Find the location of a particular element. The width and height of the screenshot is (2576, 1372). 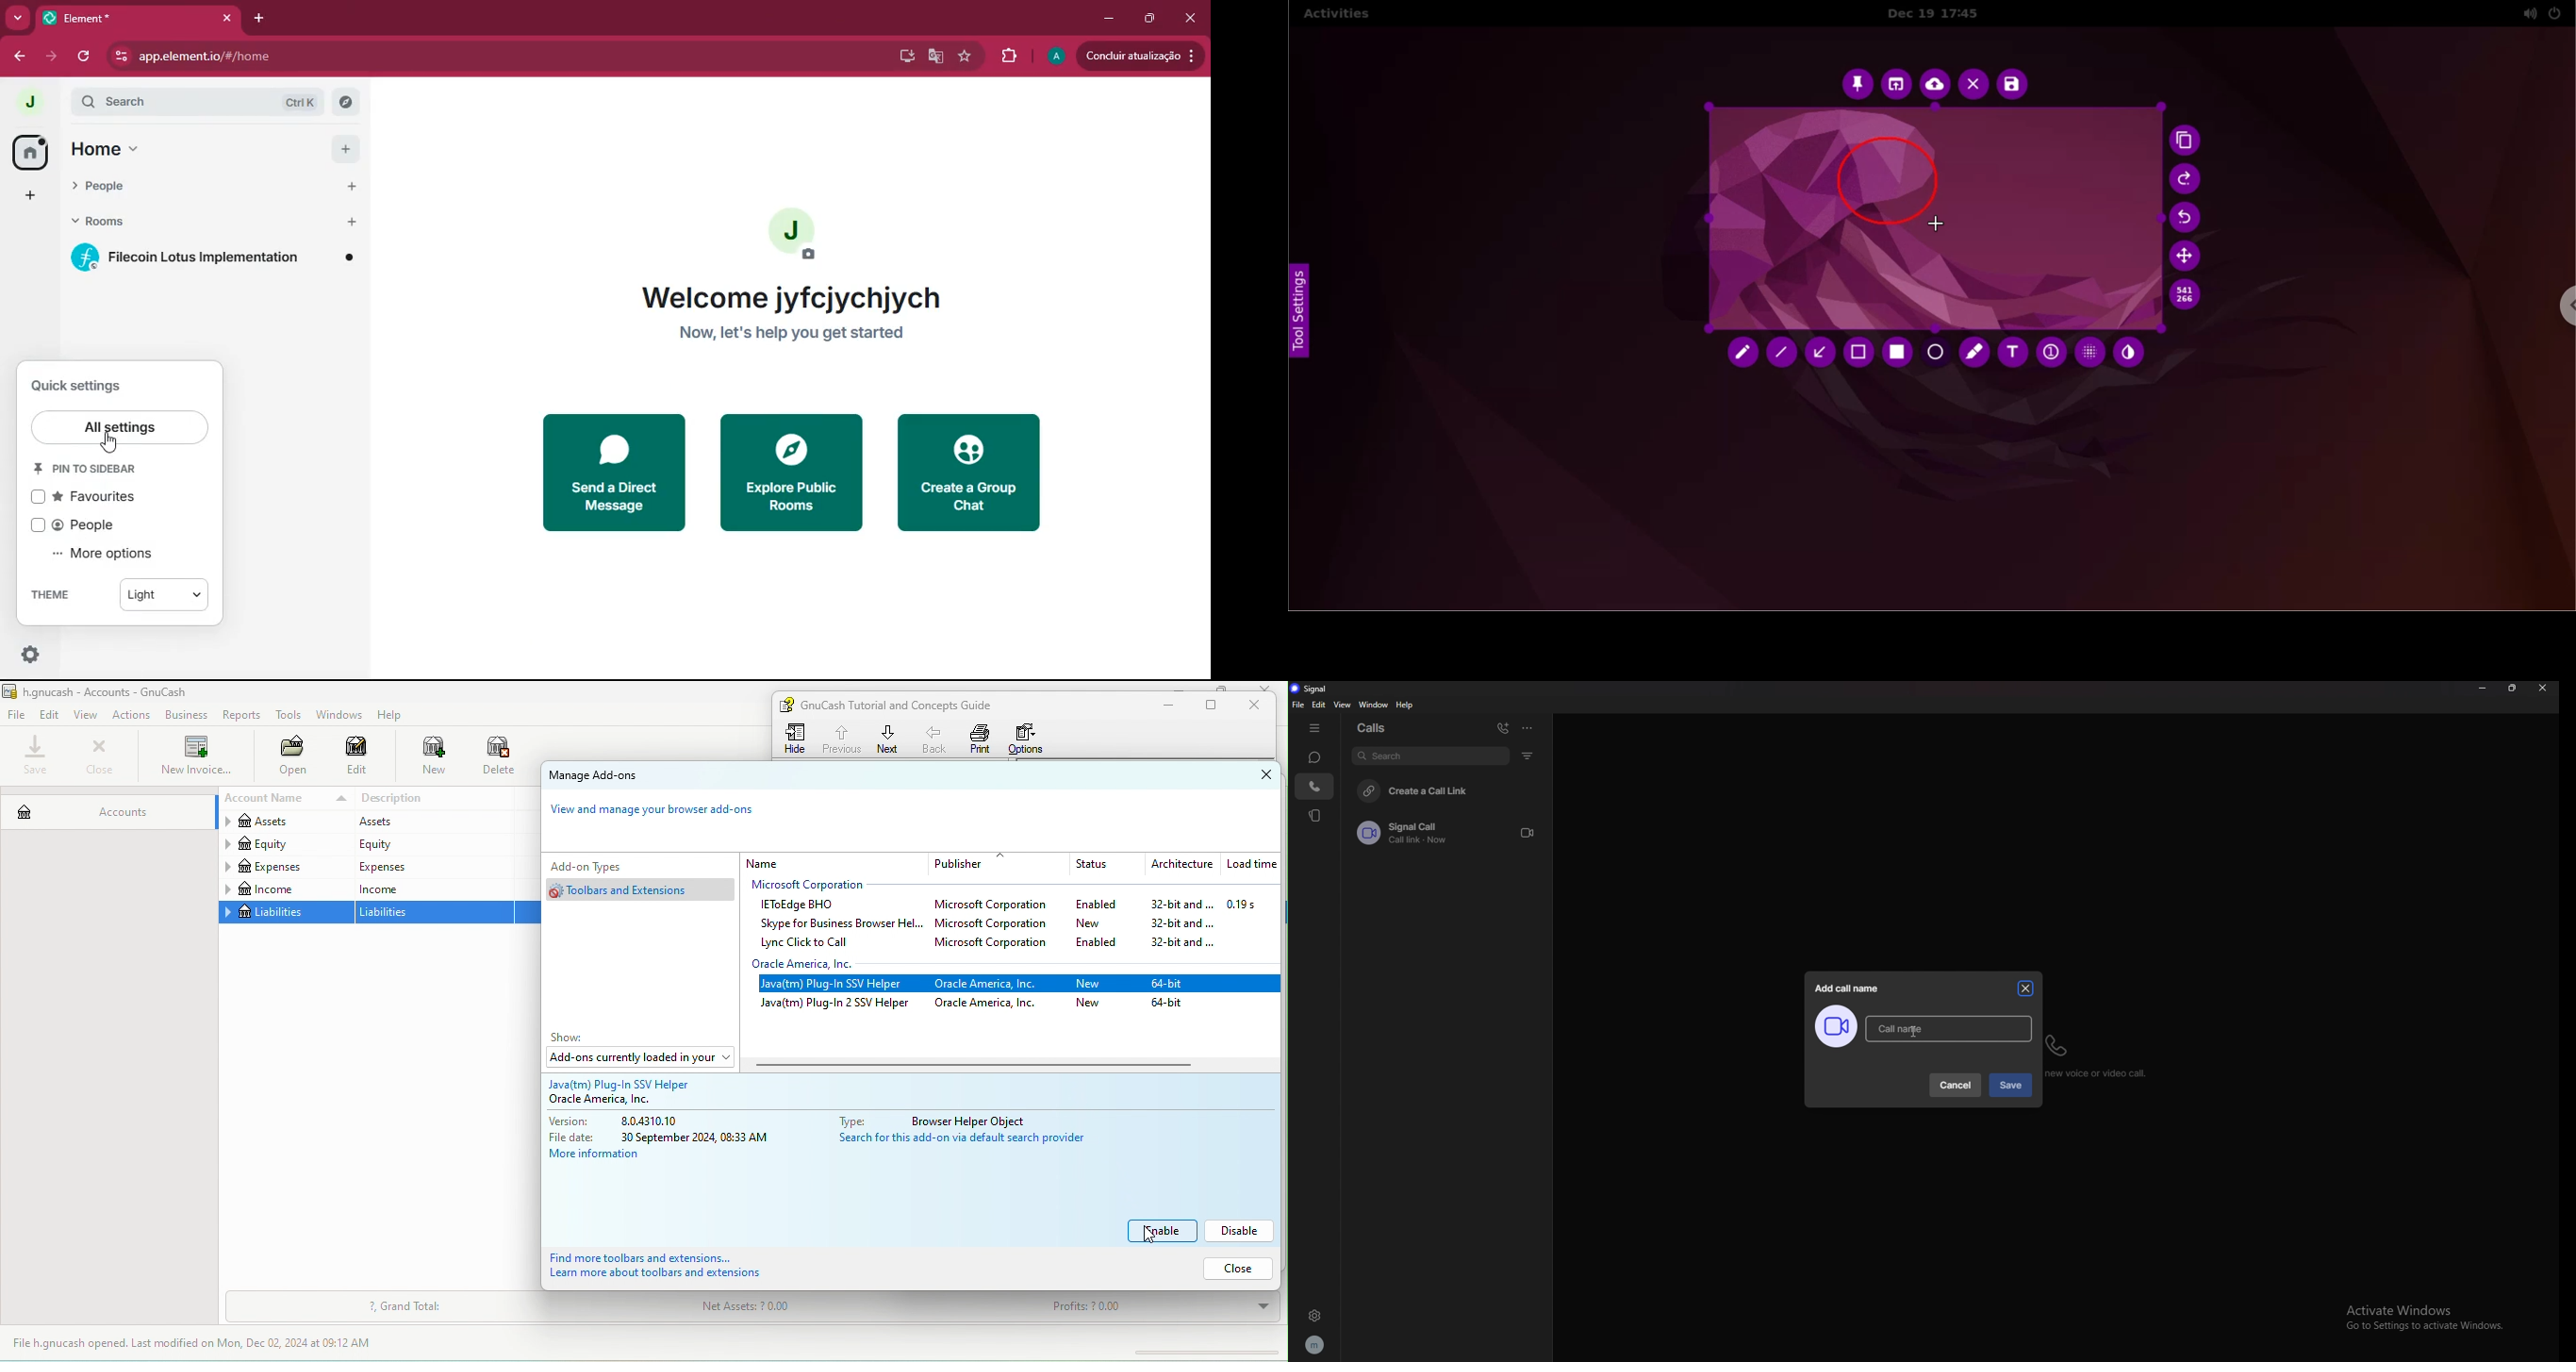

filter is located at coordinates (1529, 755).